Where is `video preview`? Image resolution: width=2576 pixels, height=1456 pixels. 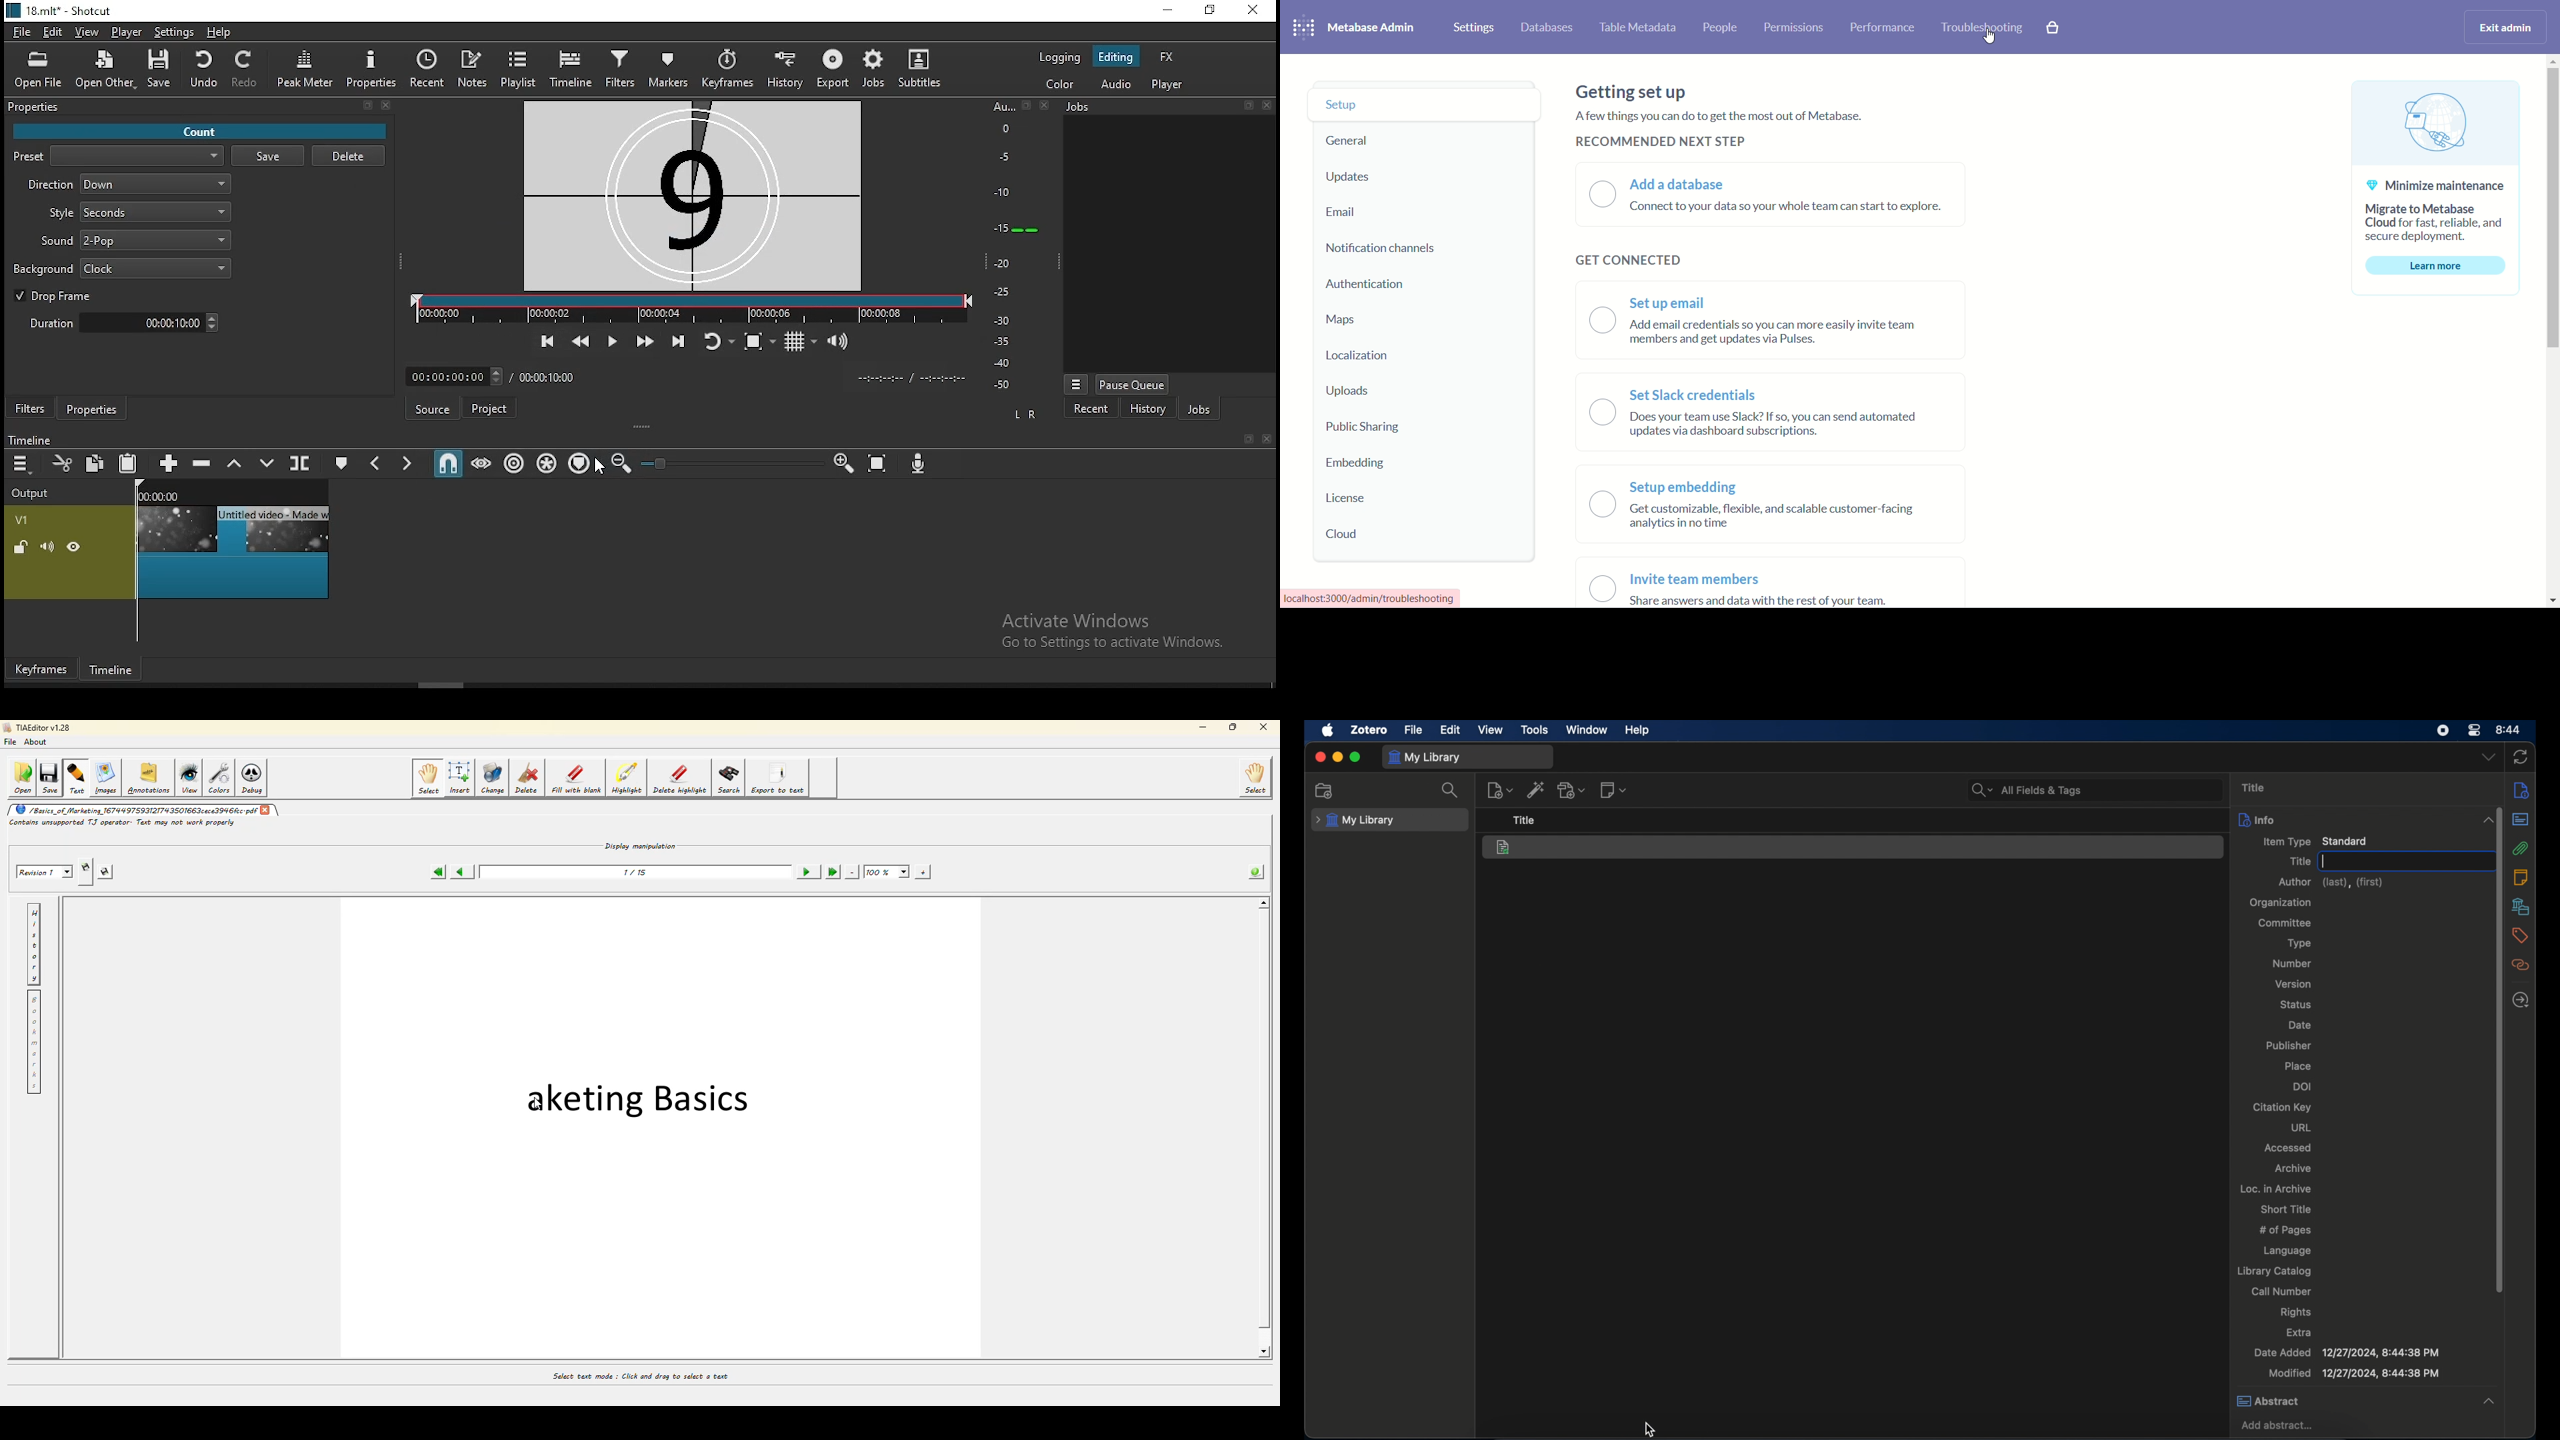 video preview is located at coordinates (691, 195).